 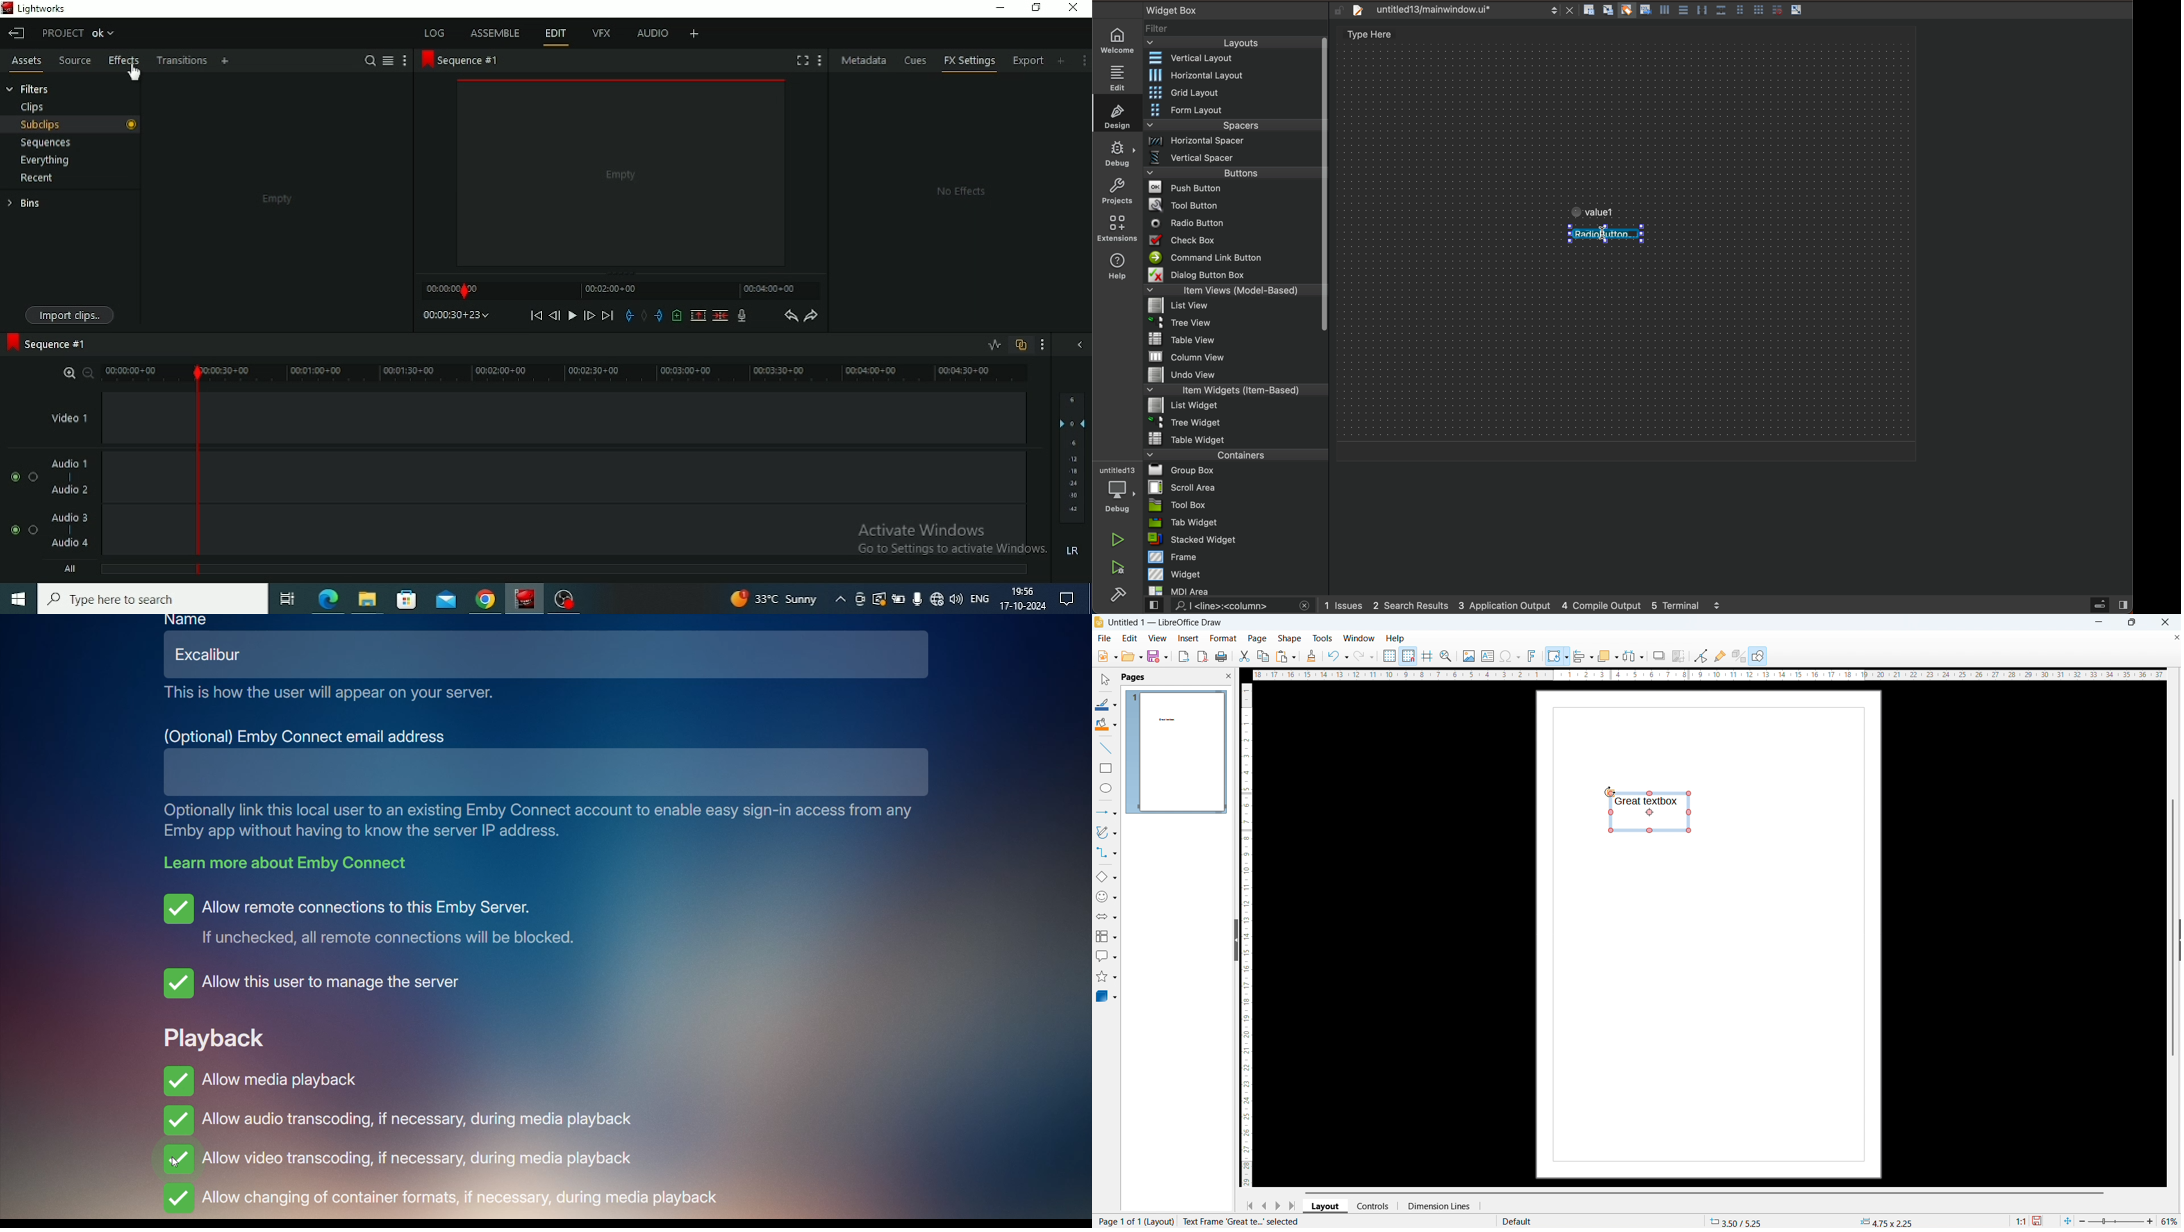 I want to click on transformation, so click(x=1558, y=656).